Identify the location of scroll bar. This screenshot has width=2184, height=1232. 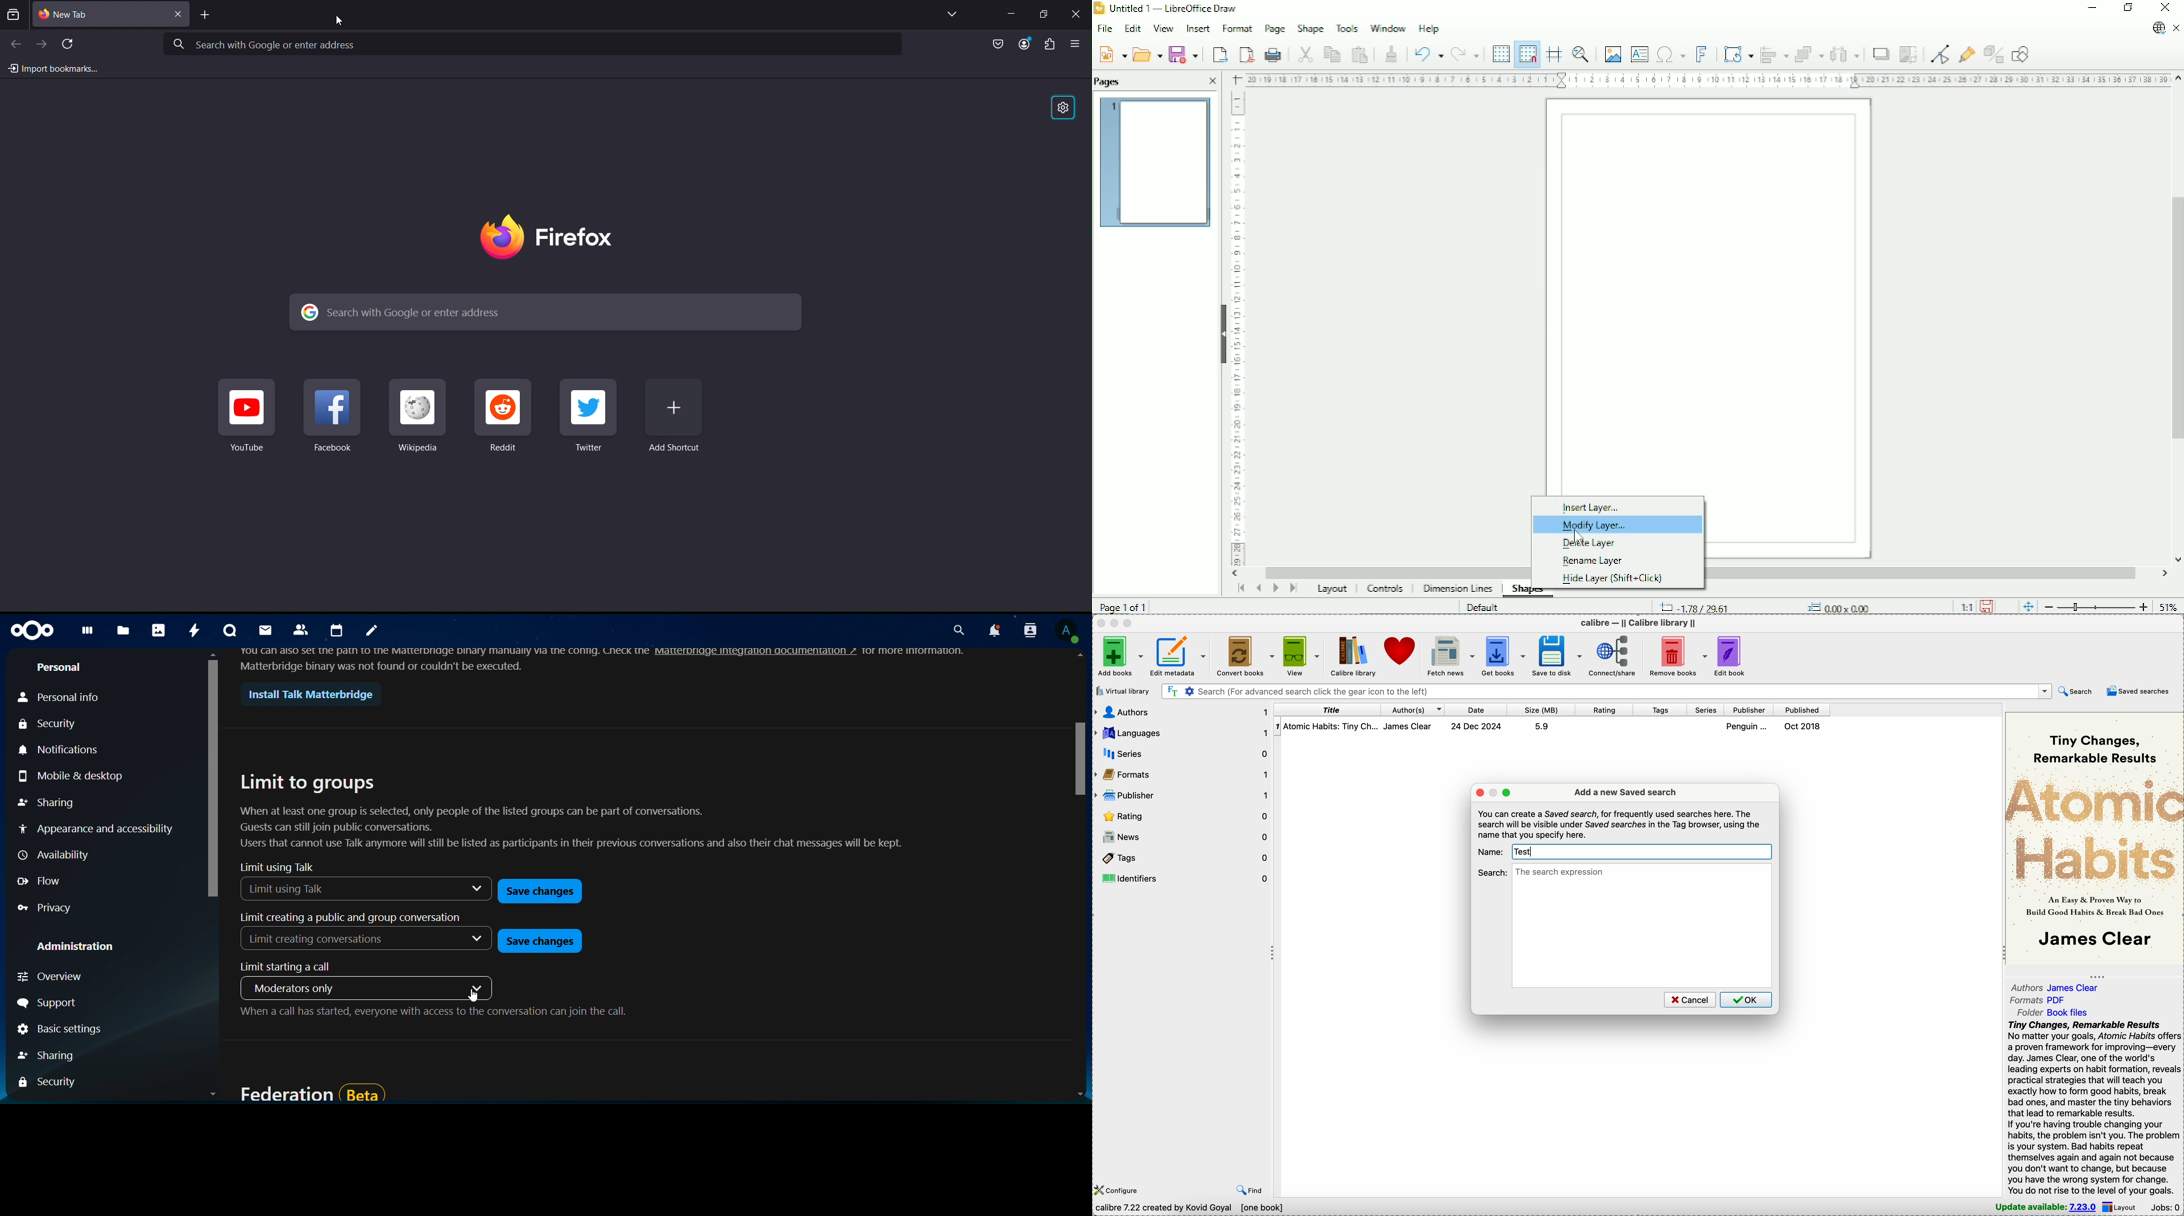
(214, 879).